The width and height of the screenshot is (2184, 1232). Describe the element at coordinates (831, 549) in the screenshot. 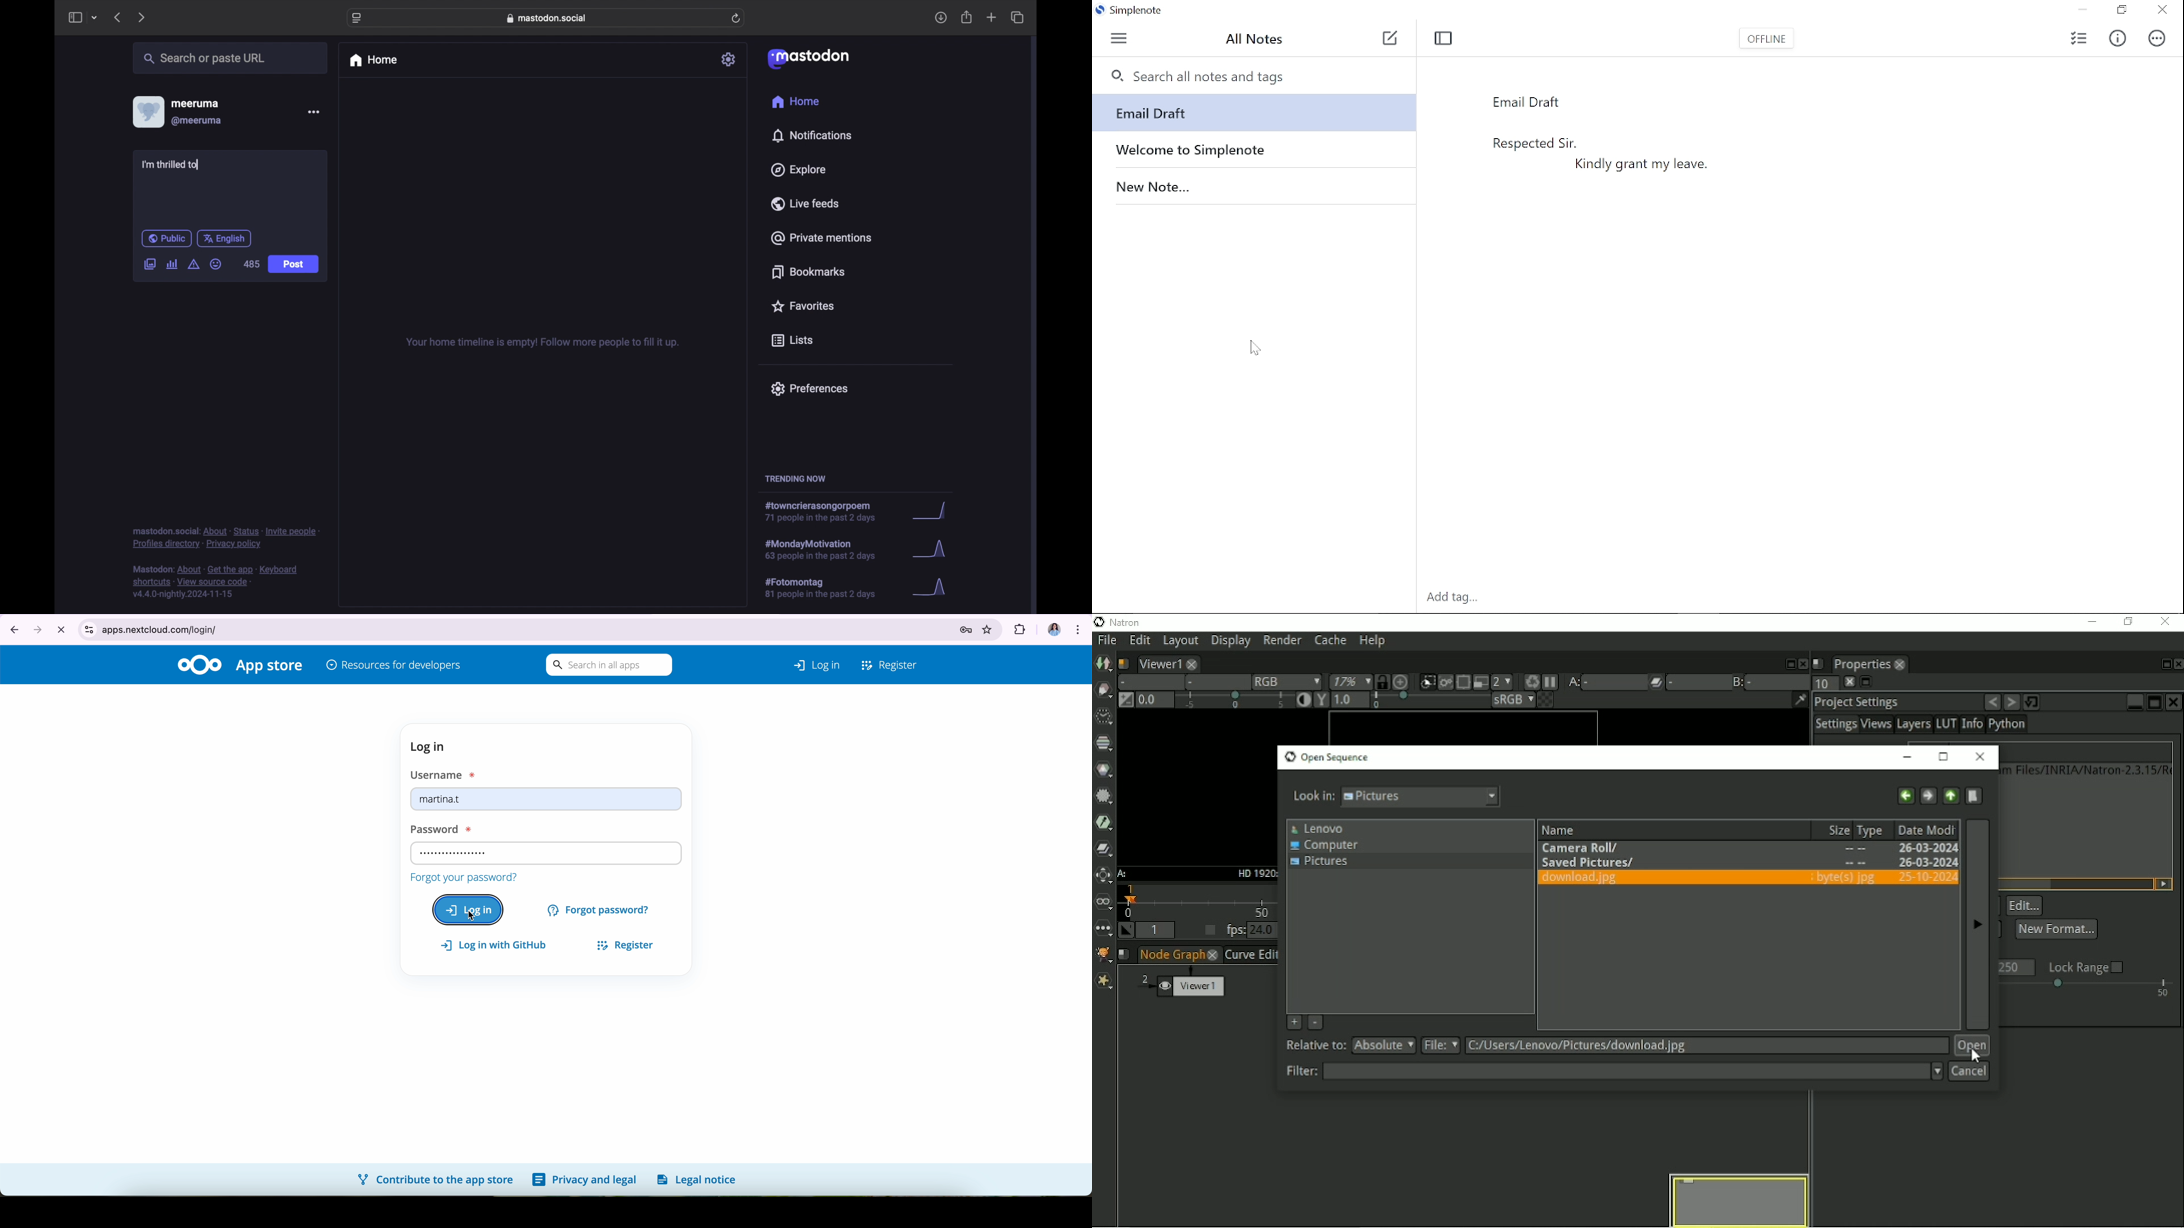

I see `hashtag  trend` at that location.